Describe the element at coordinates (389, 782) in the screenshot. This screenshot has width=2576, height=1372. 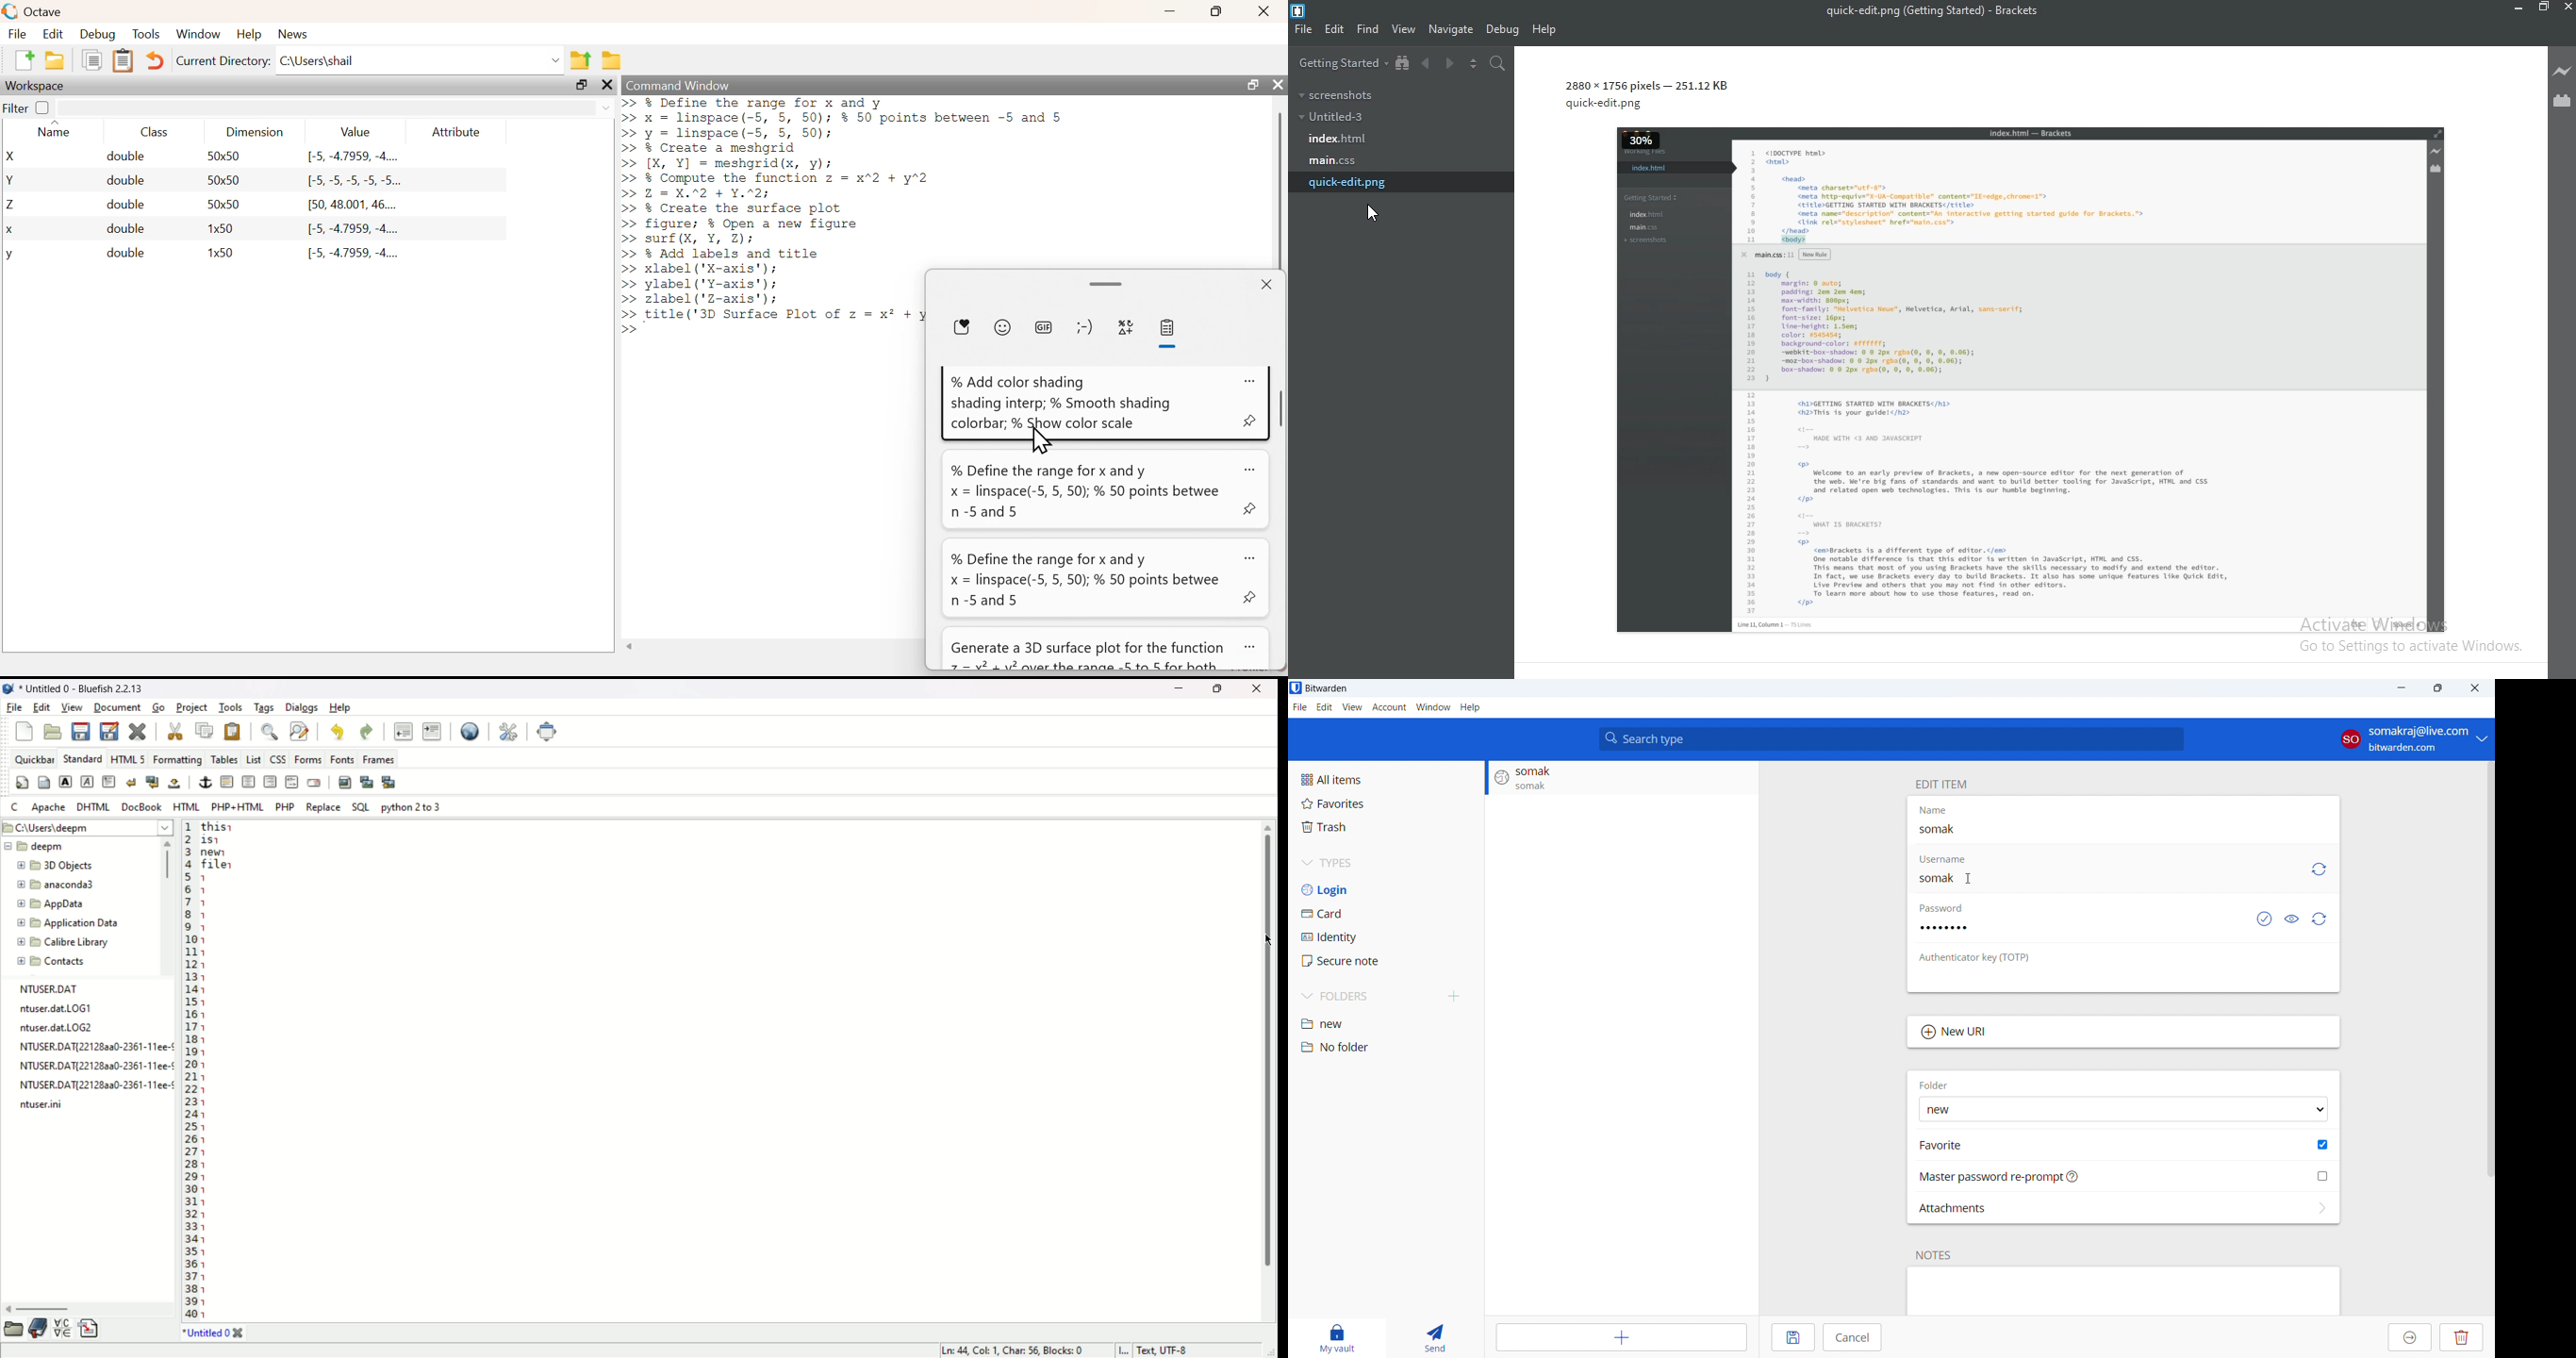
I see `multi thumbnail` at that location.